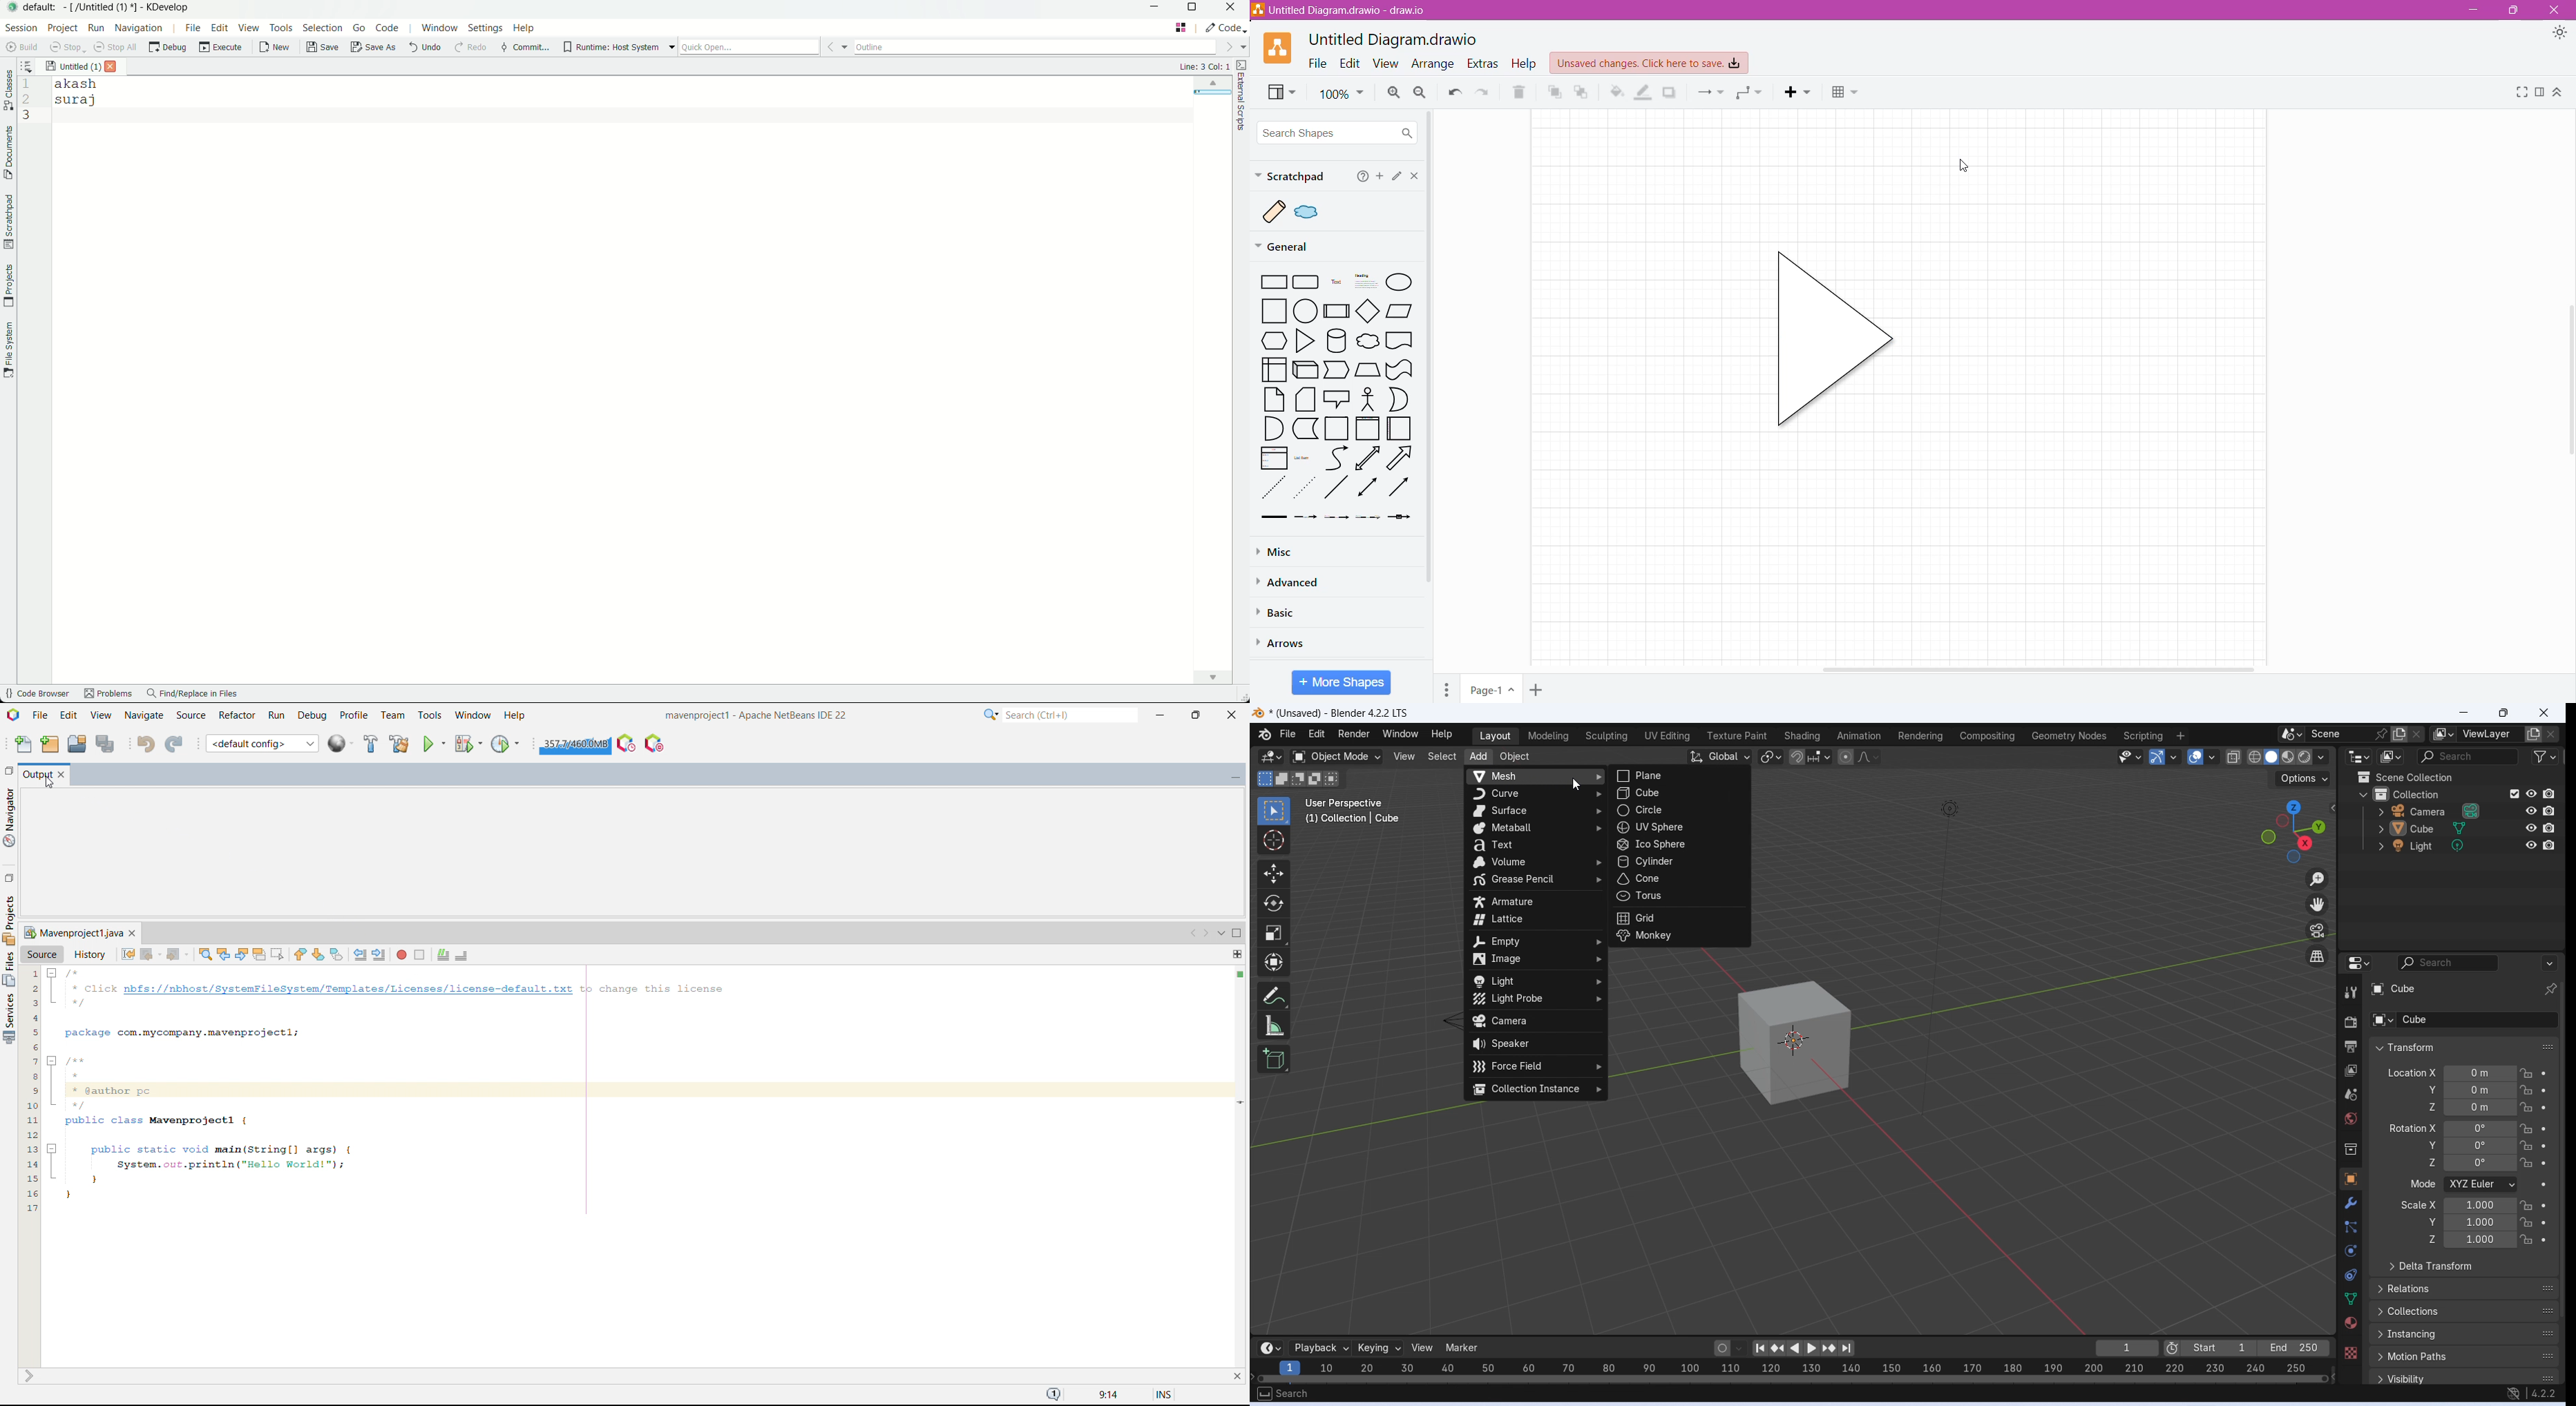 This screenshot has height=1428, width=2576. Describe the element at coordinates (1342, 10) in the screenshot. I see `Untitled Diagram.draw.io - draw.io` at that location.